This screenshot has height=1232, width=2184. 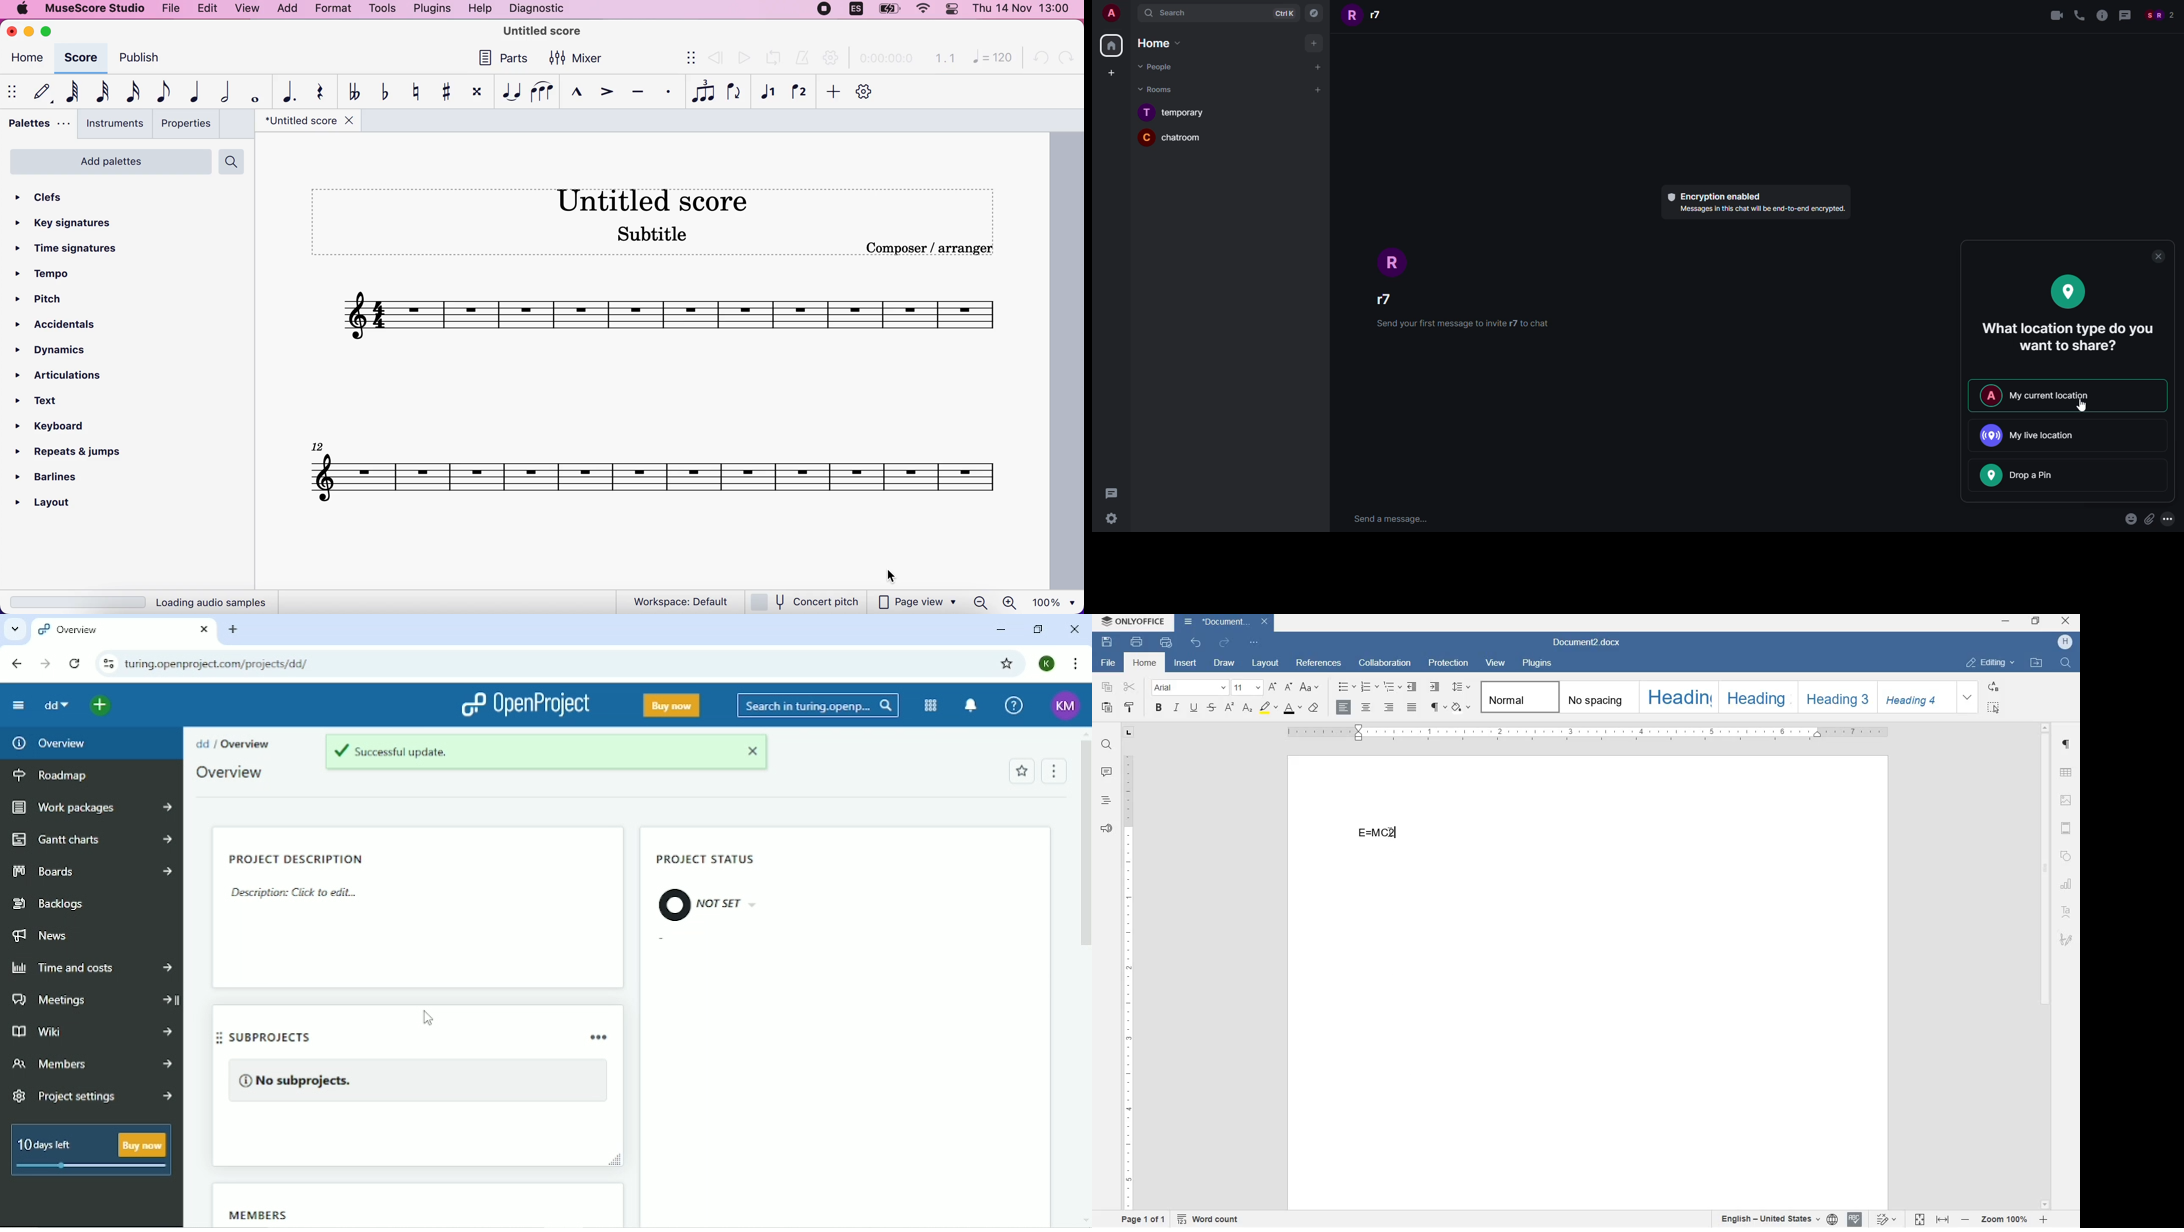 What do you see at coordinates (1137, 643) in the screenshot?
I see `print` at bounding box center [1137, 643].